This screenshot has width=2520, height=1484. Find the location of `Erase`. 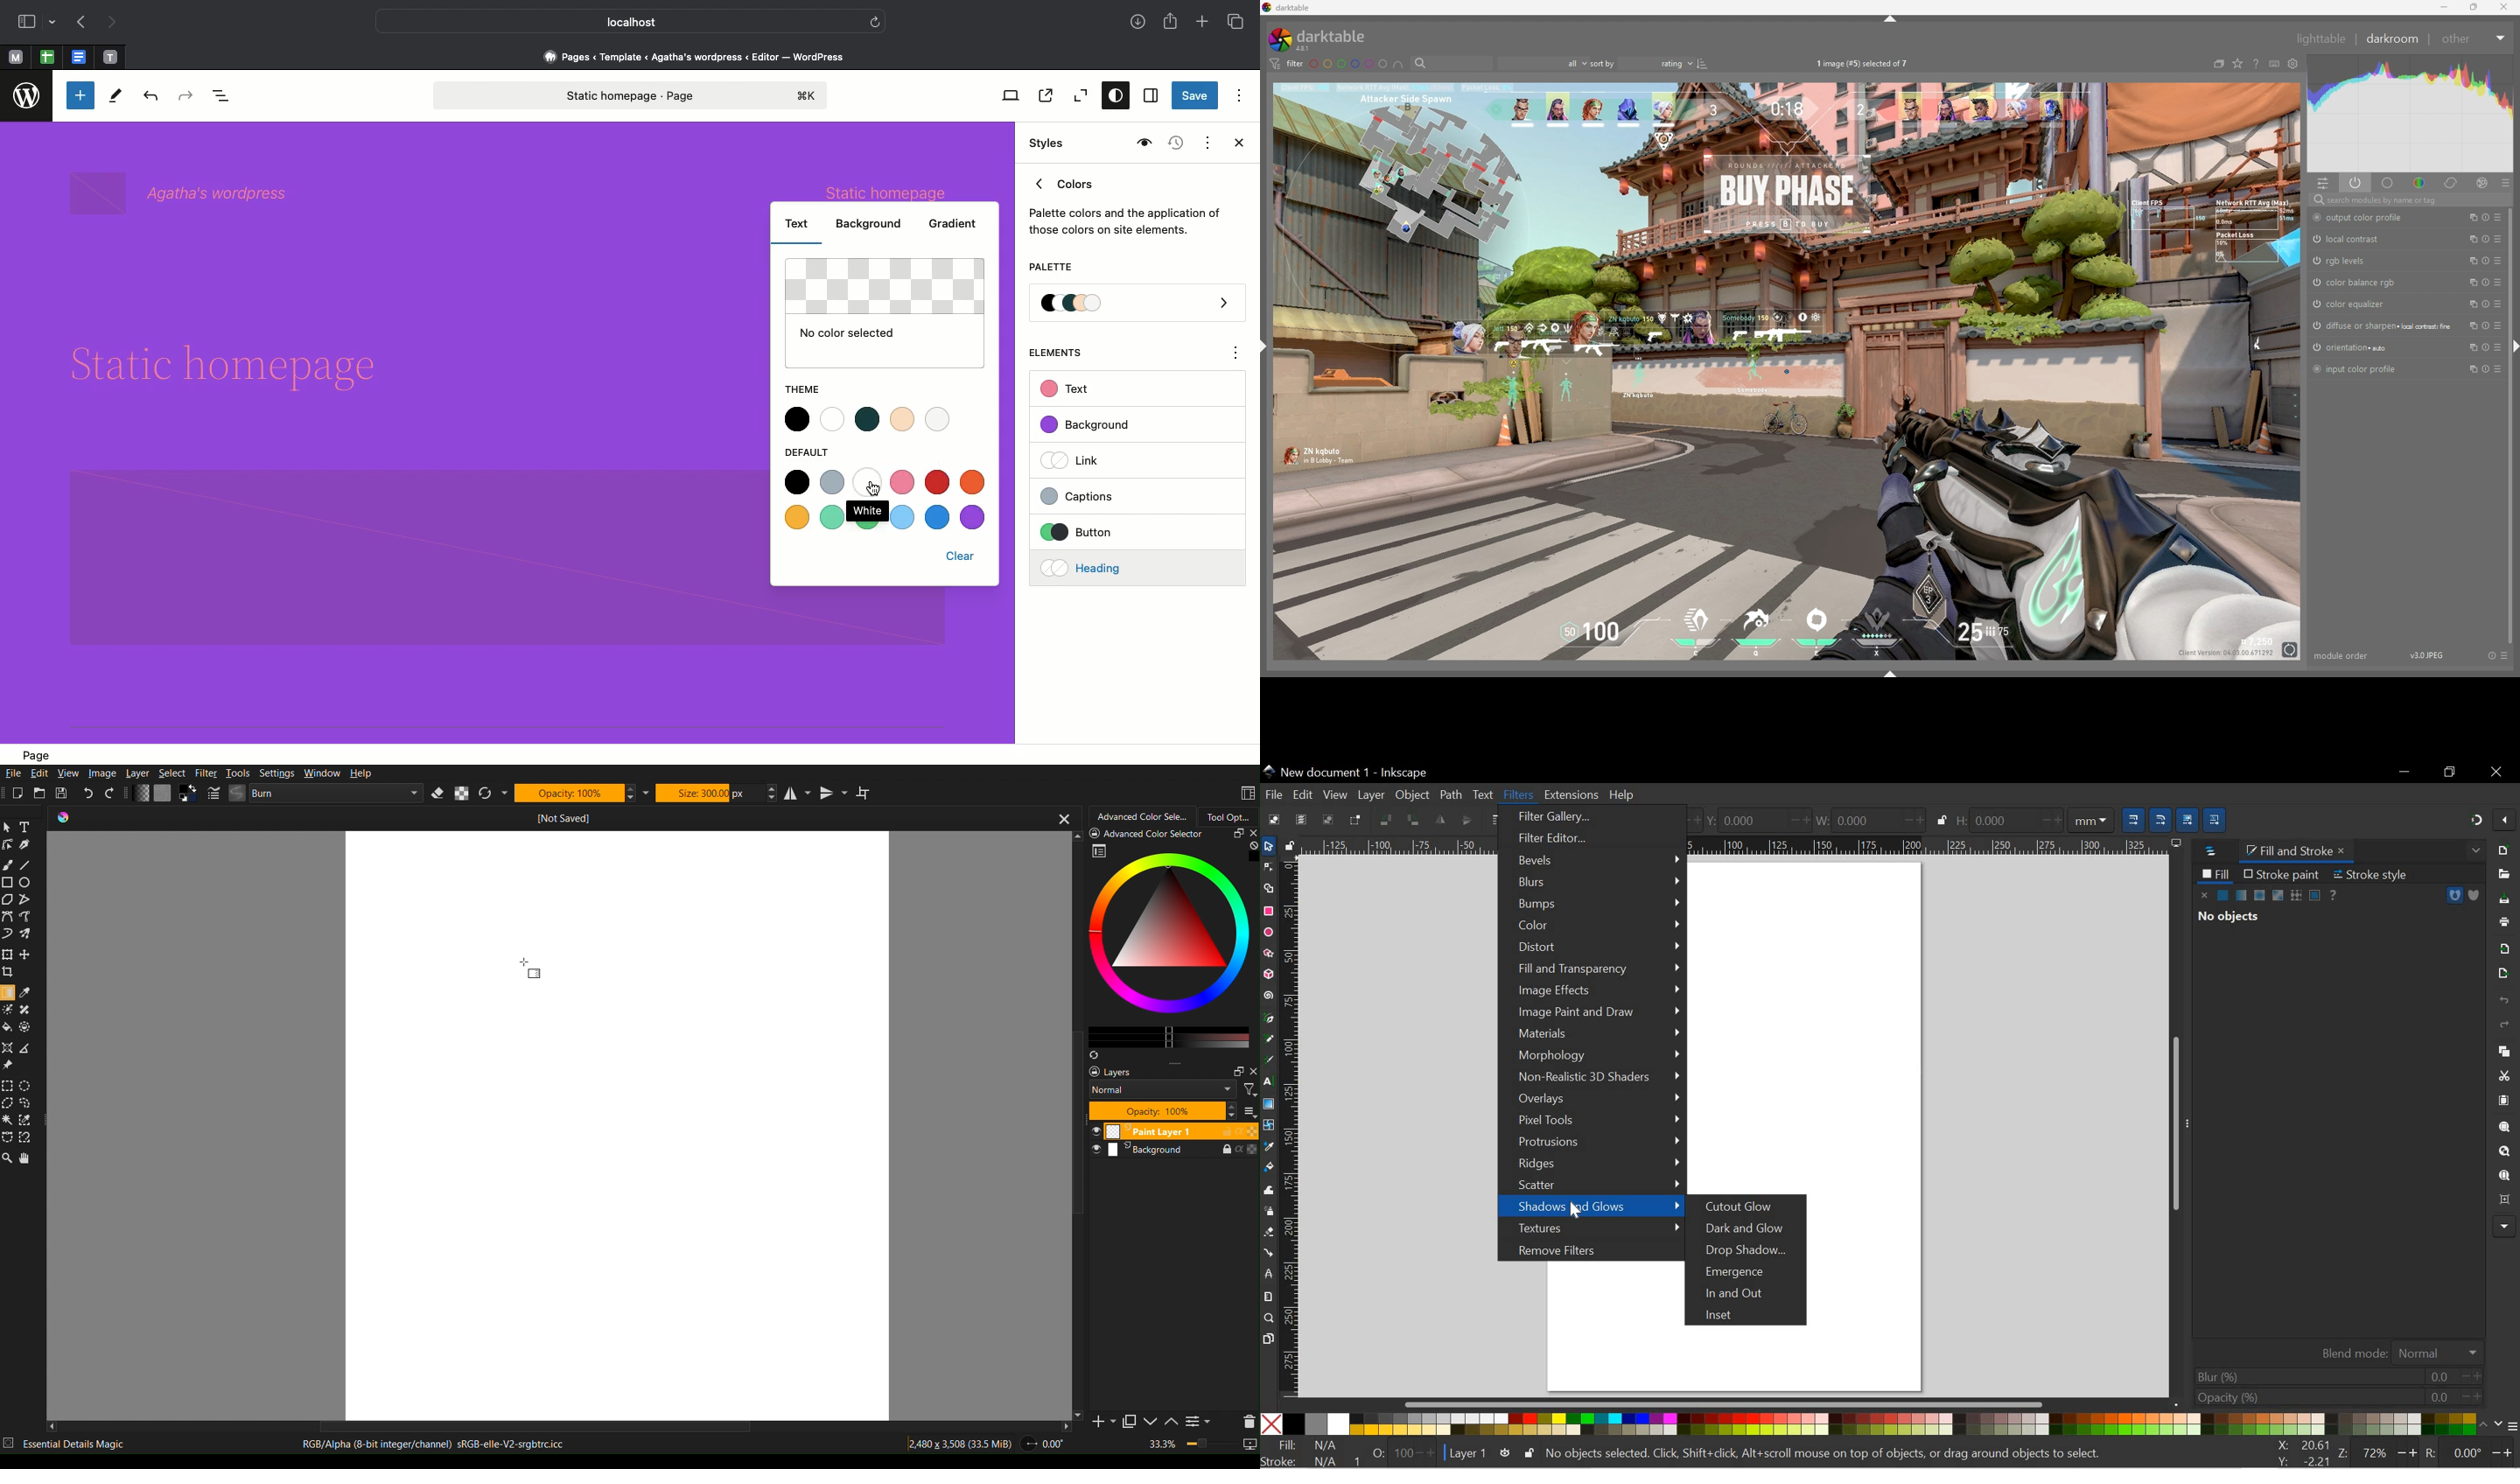

Erase is located at coordinates (439, 793).